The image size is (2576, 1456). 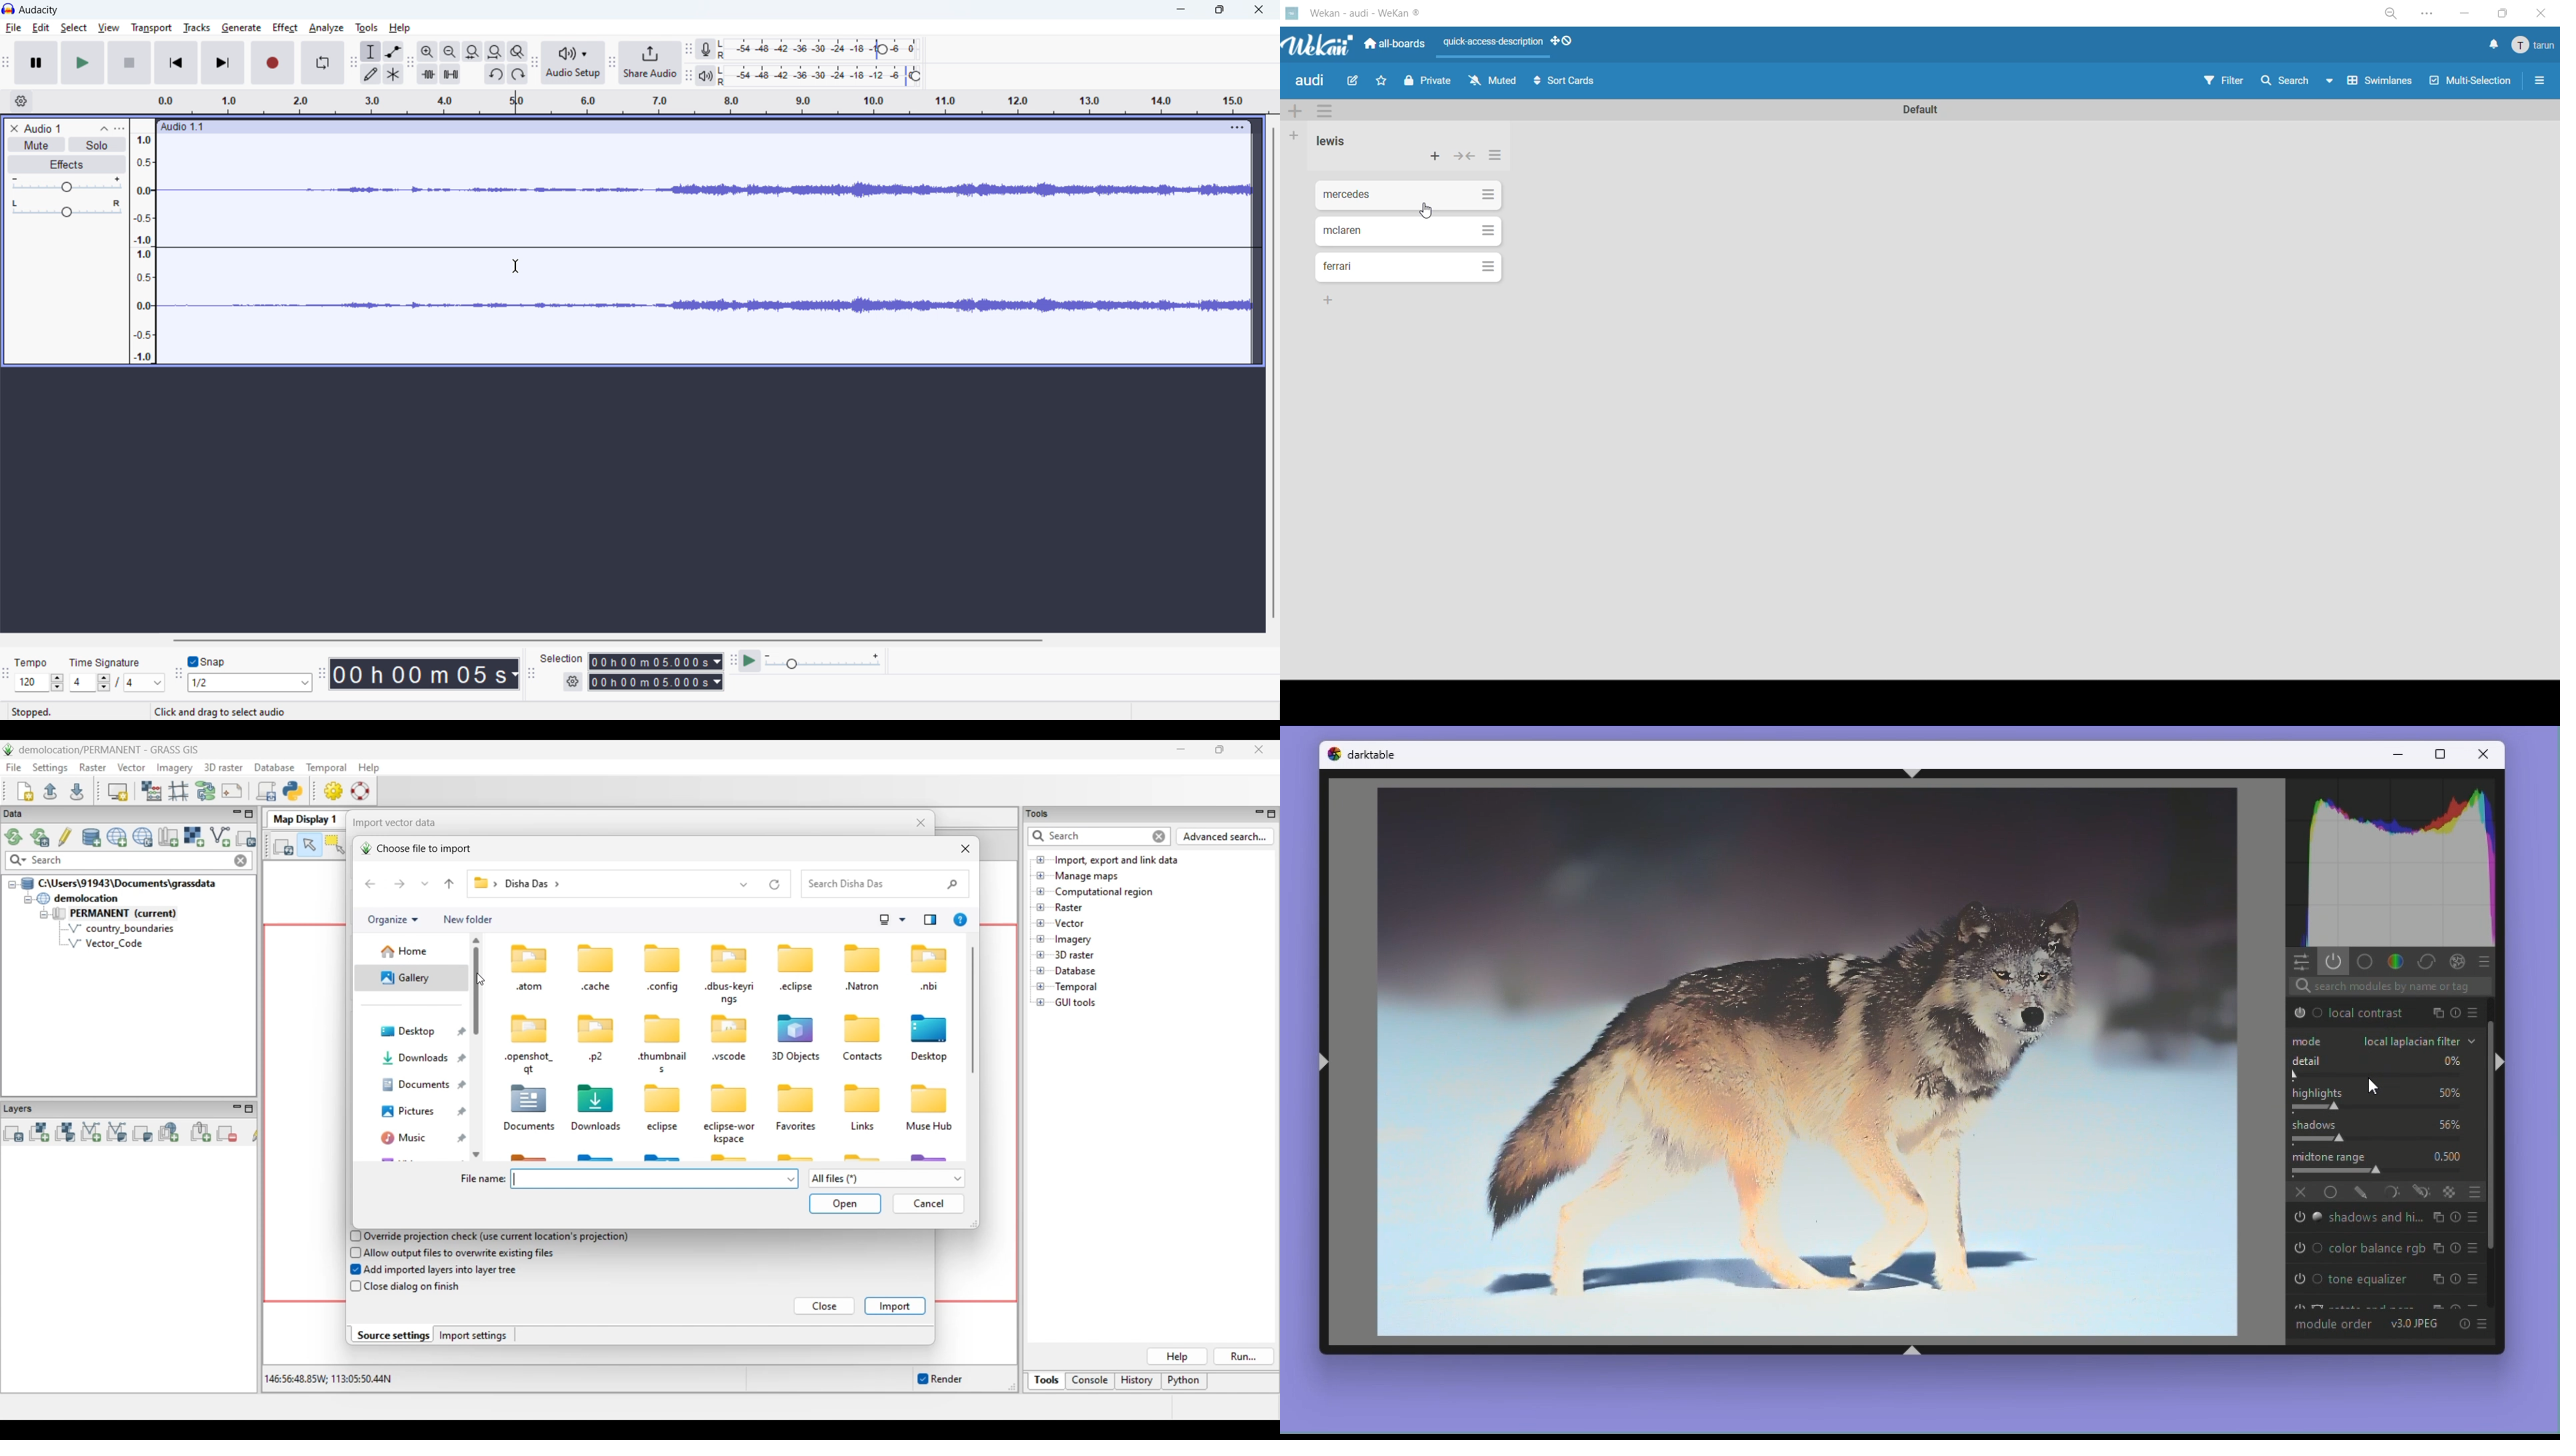 I want to click on collapse, so click(x=104, y=127).